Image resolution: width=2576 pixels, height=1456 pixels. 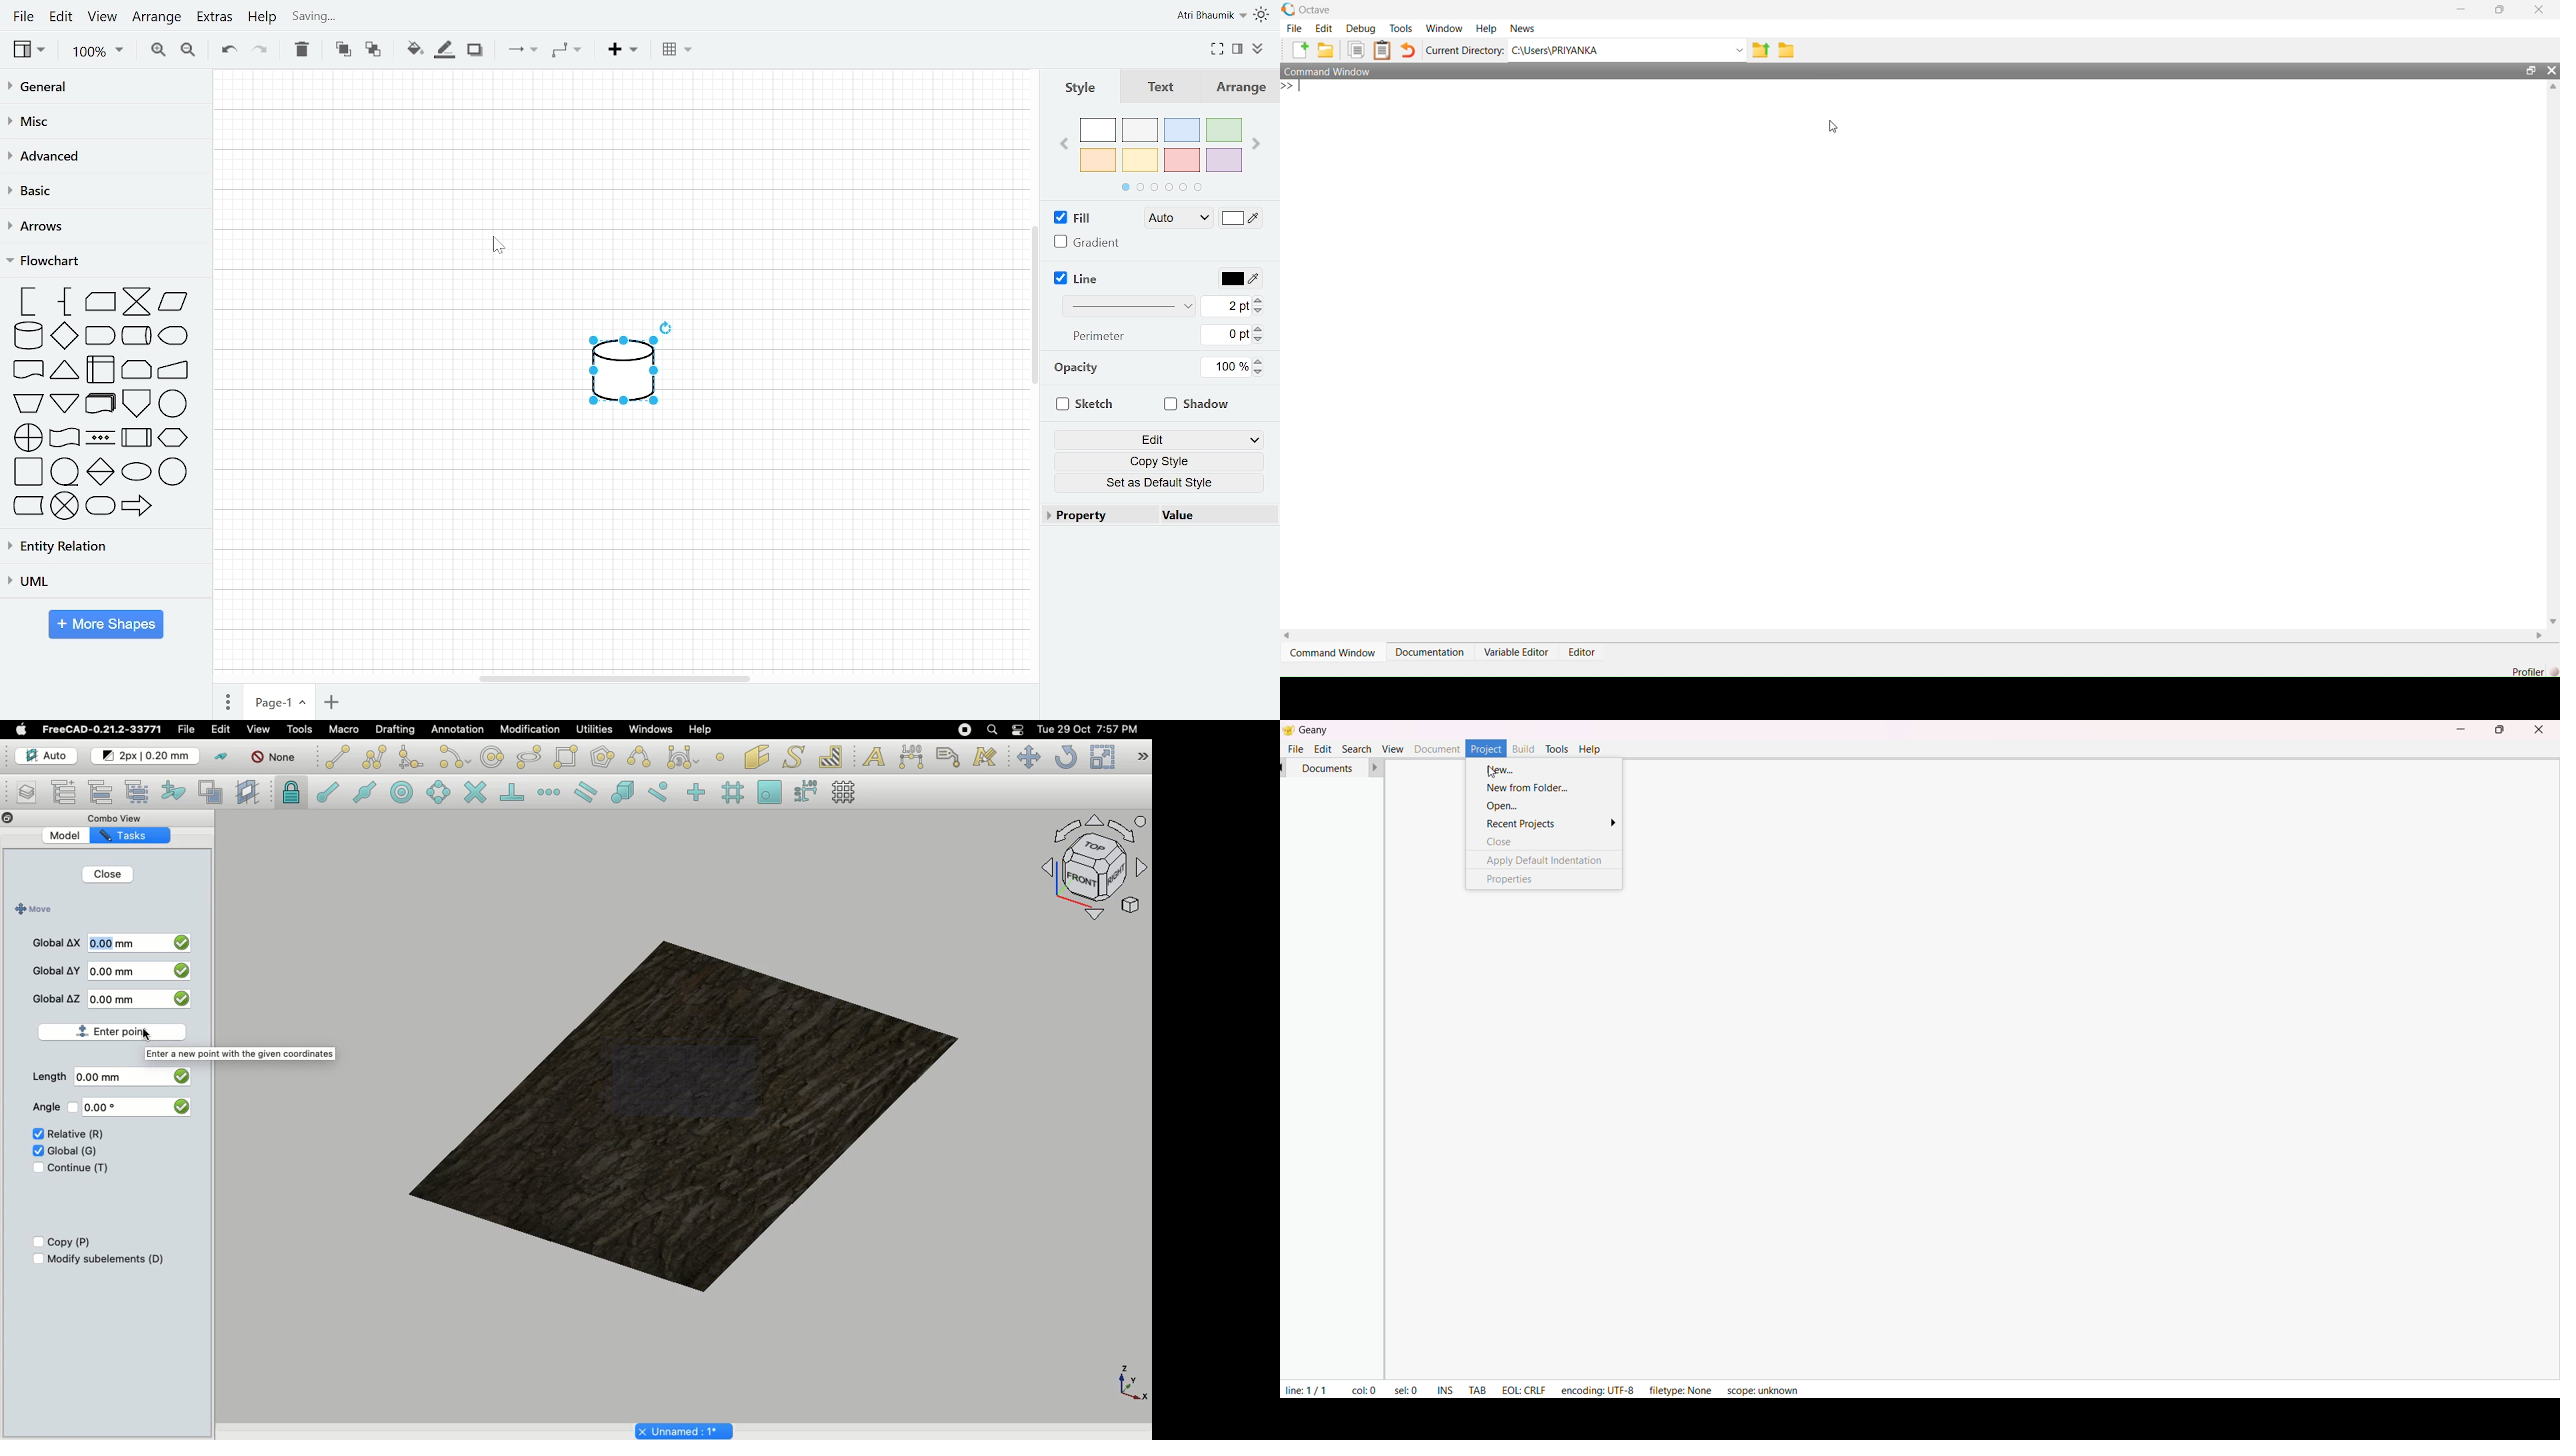 What do you see at coordinates (97, 88) in the screenshot?
I see `General` at bounding box center [97, 88].